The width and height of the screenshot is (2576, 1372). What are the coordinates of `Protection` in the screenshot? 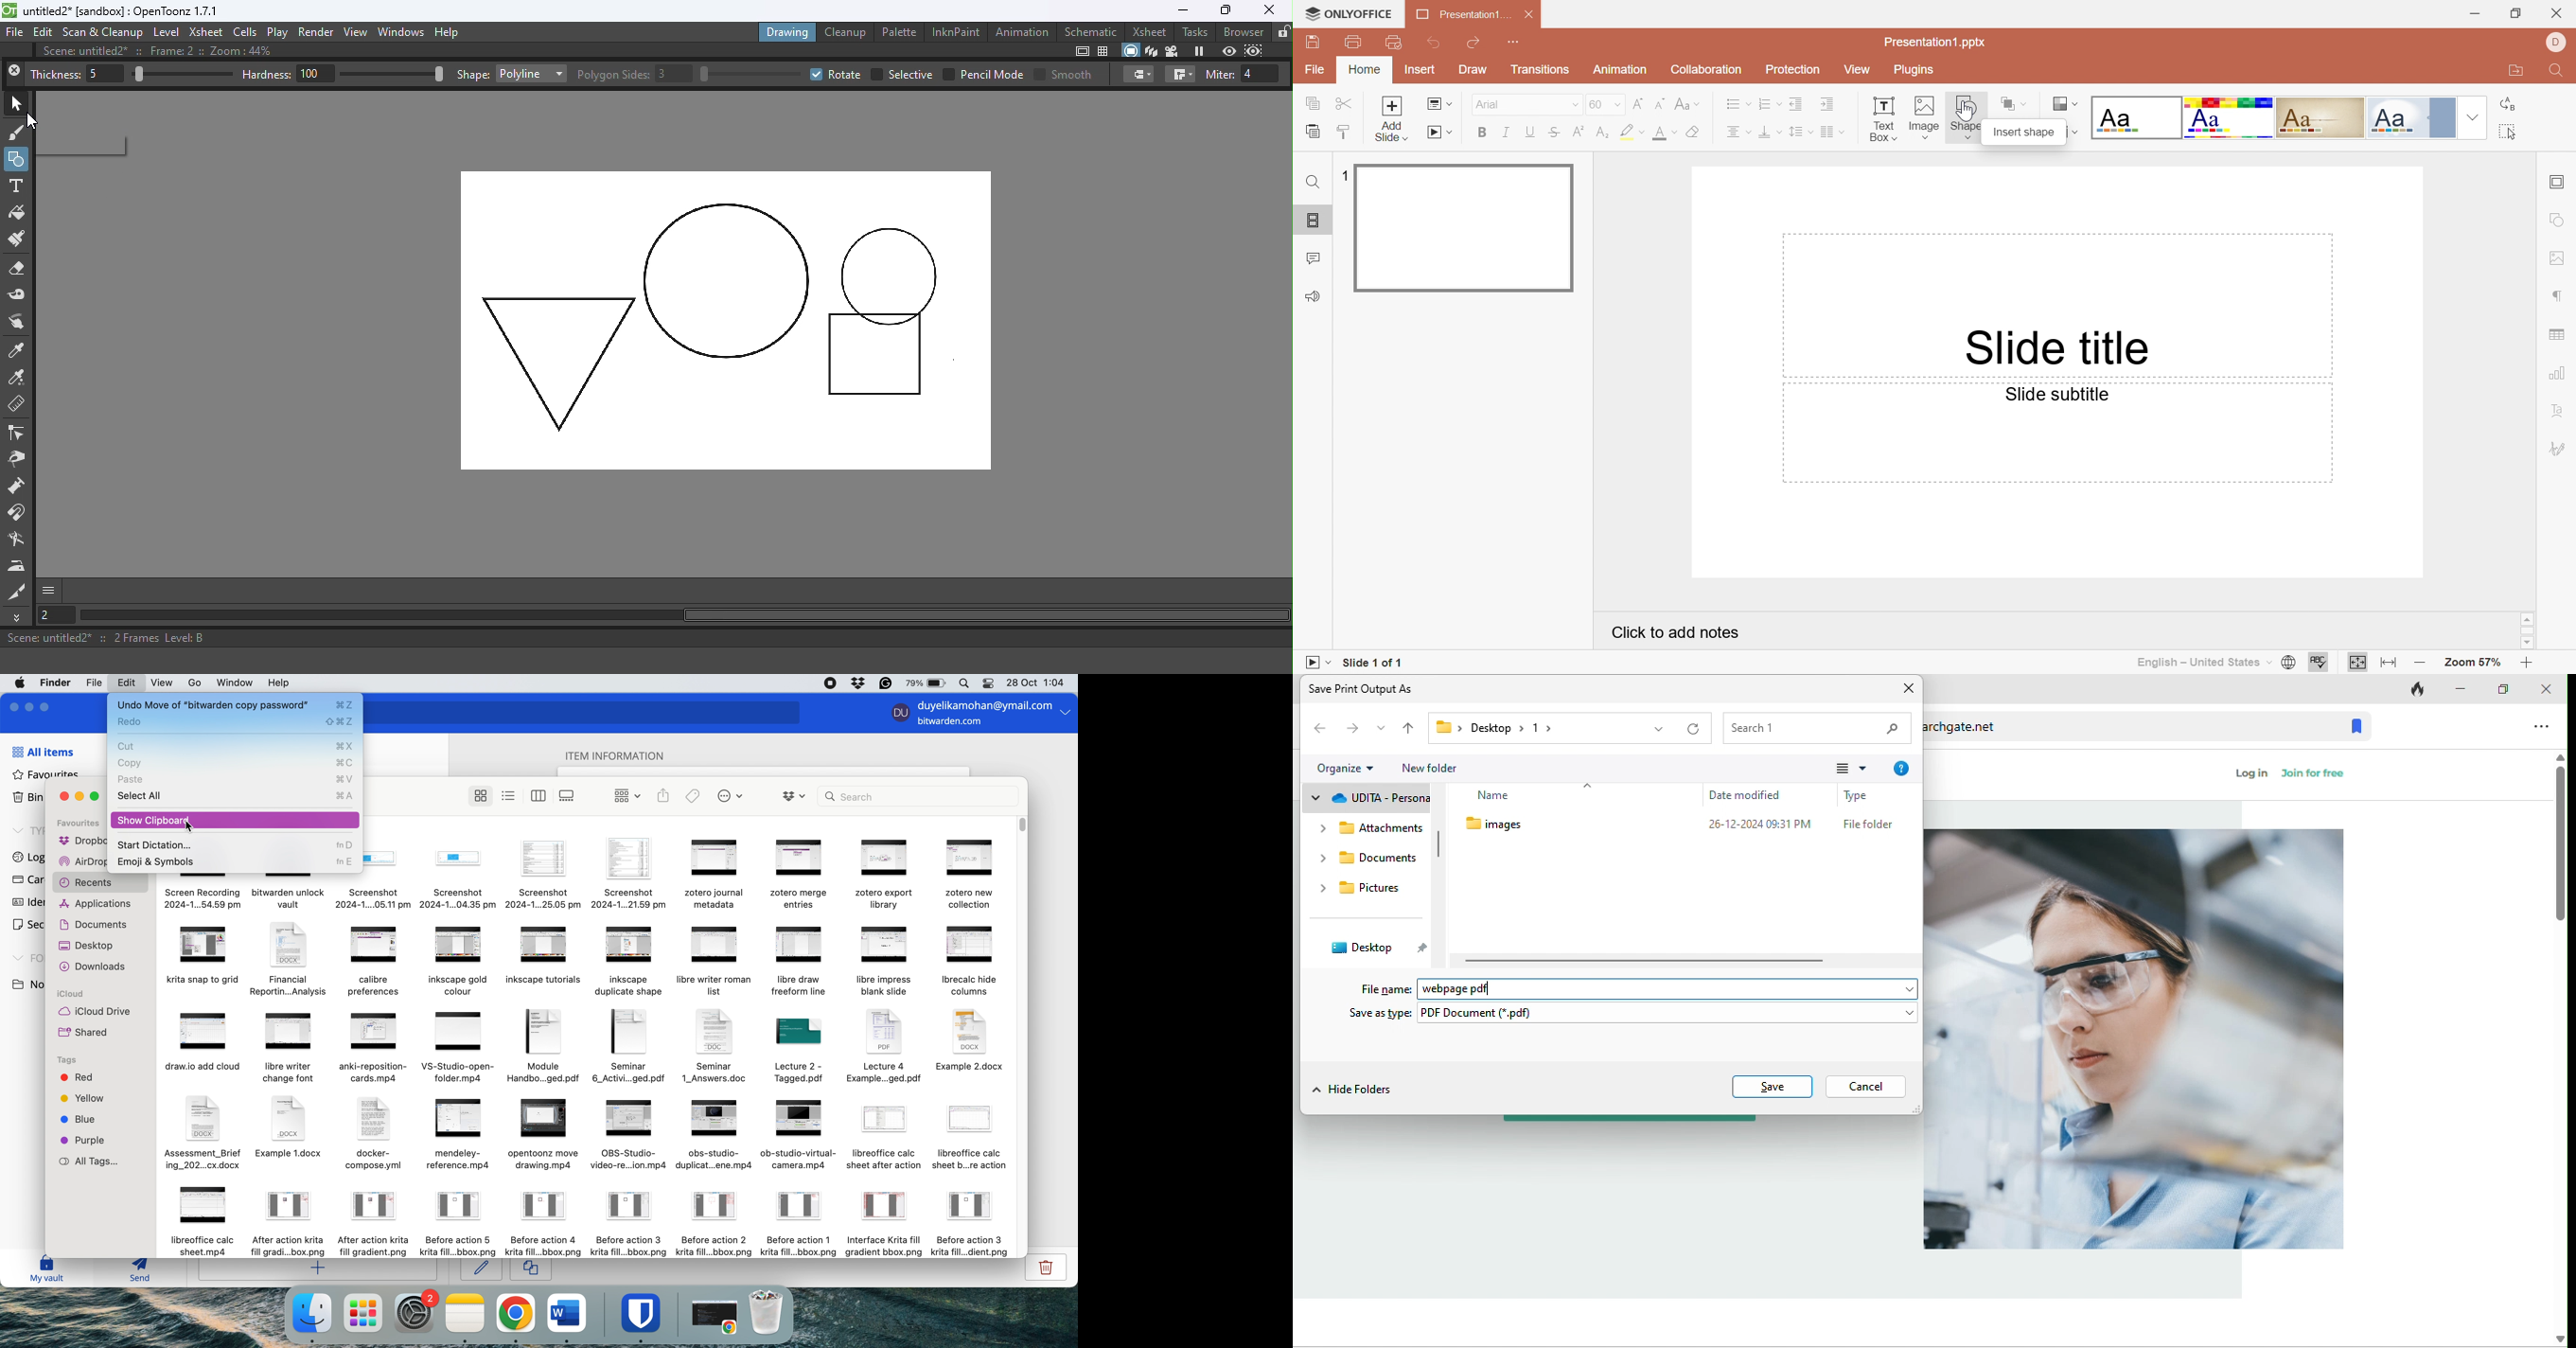 It's located at (1791, 73).